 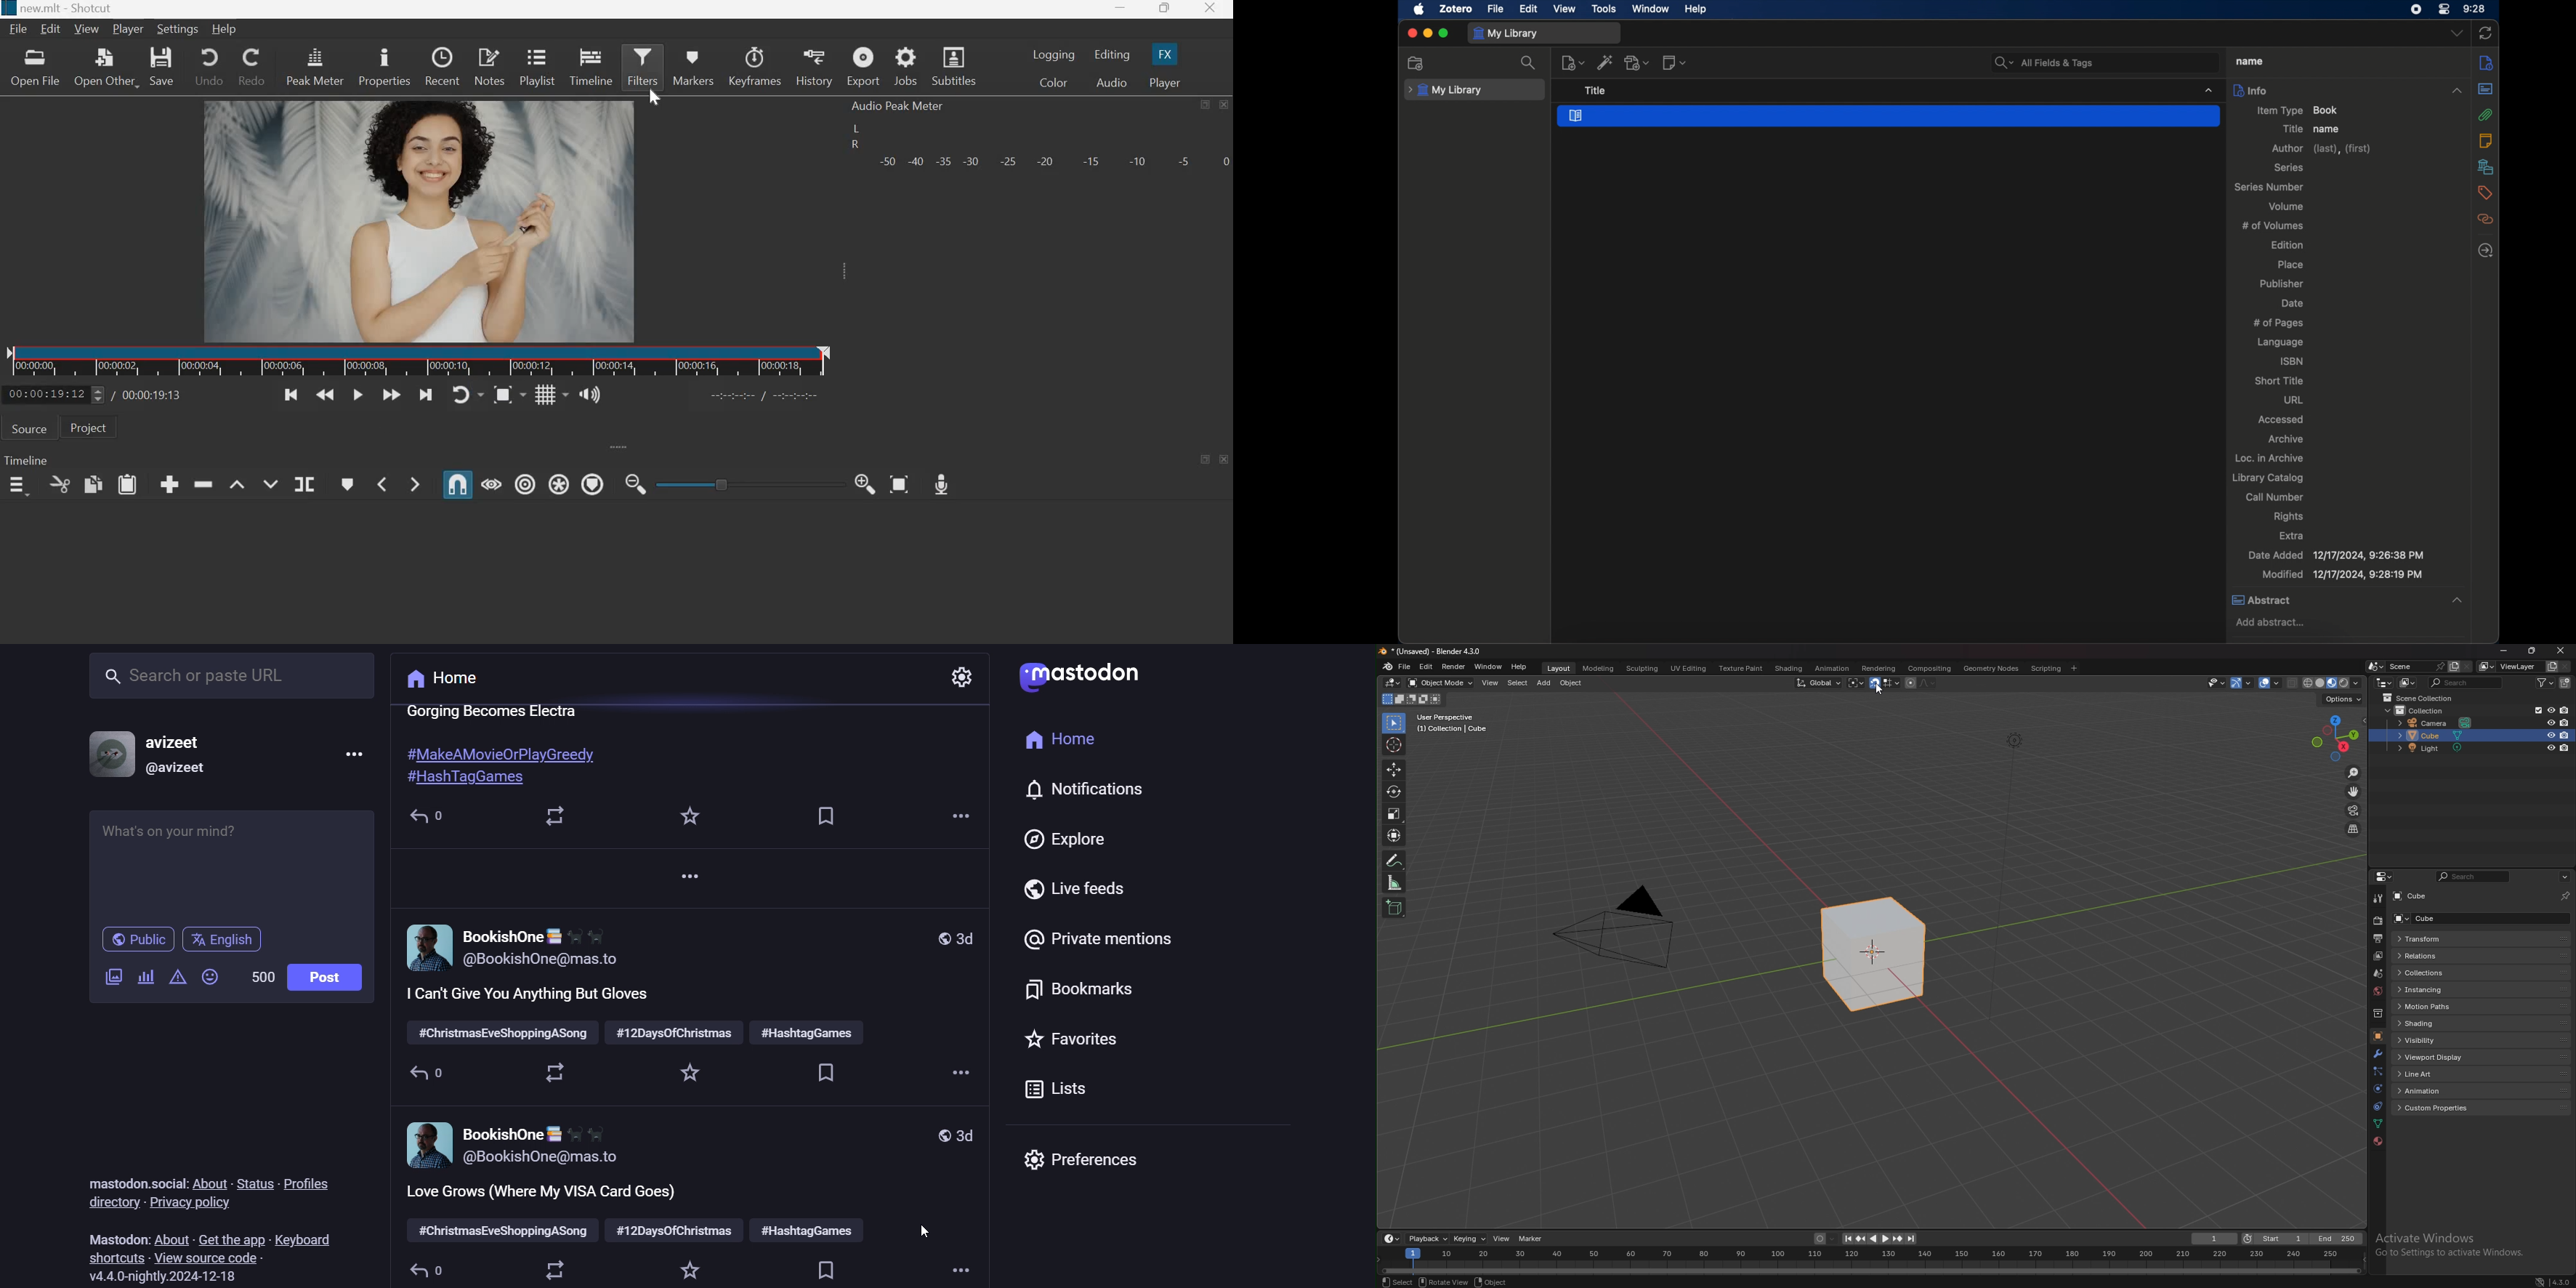 I want to click on Split at playhead, so click(x=304, y=485).